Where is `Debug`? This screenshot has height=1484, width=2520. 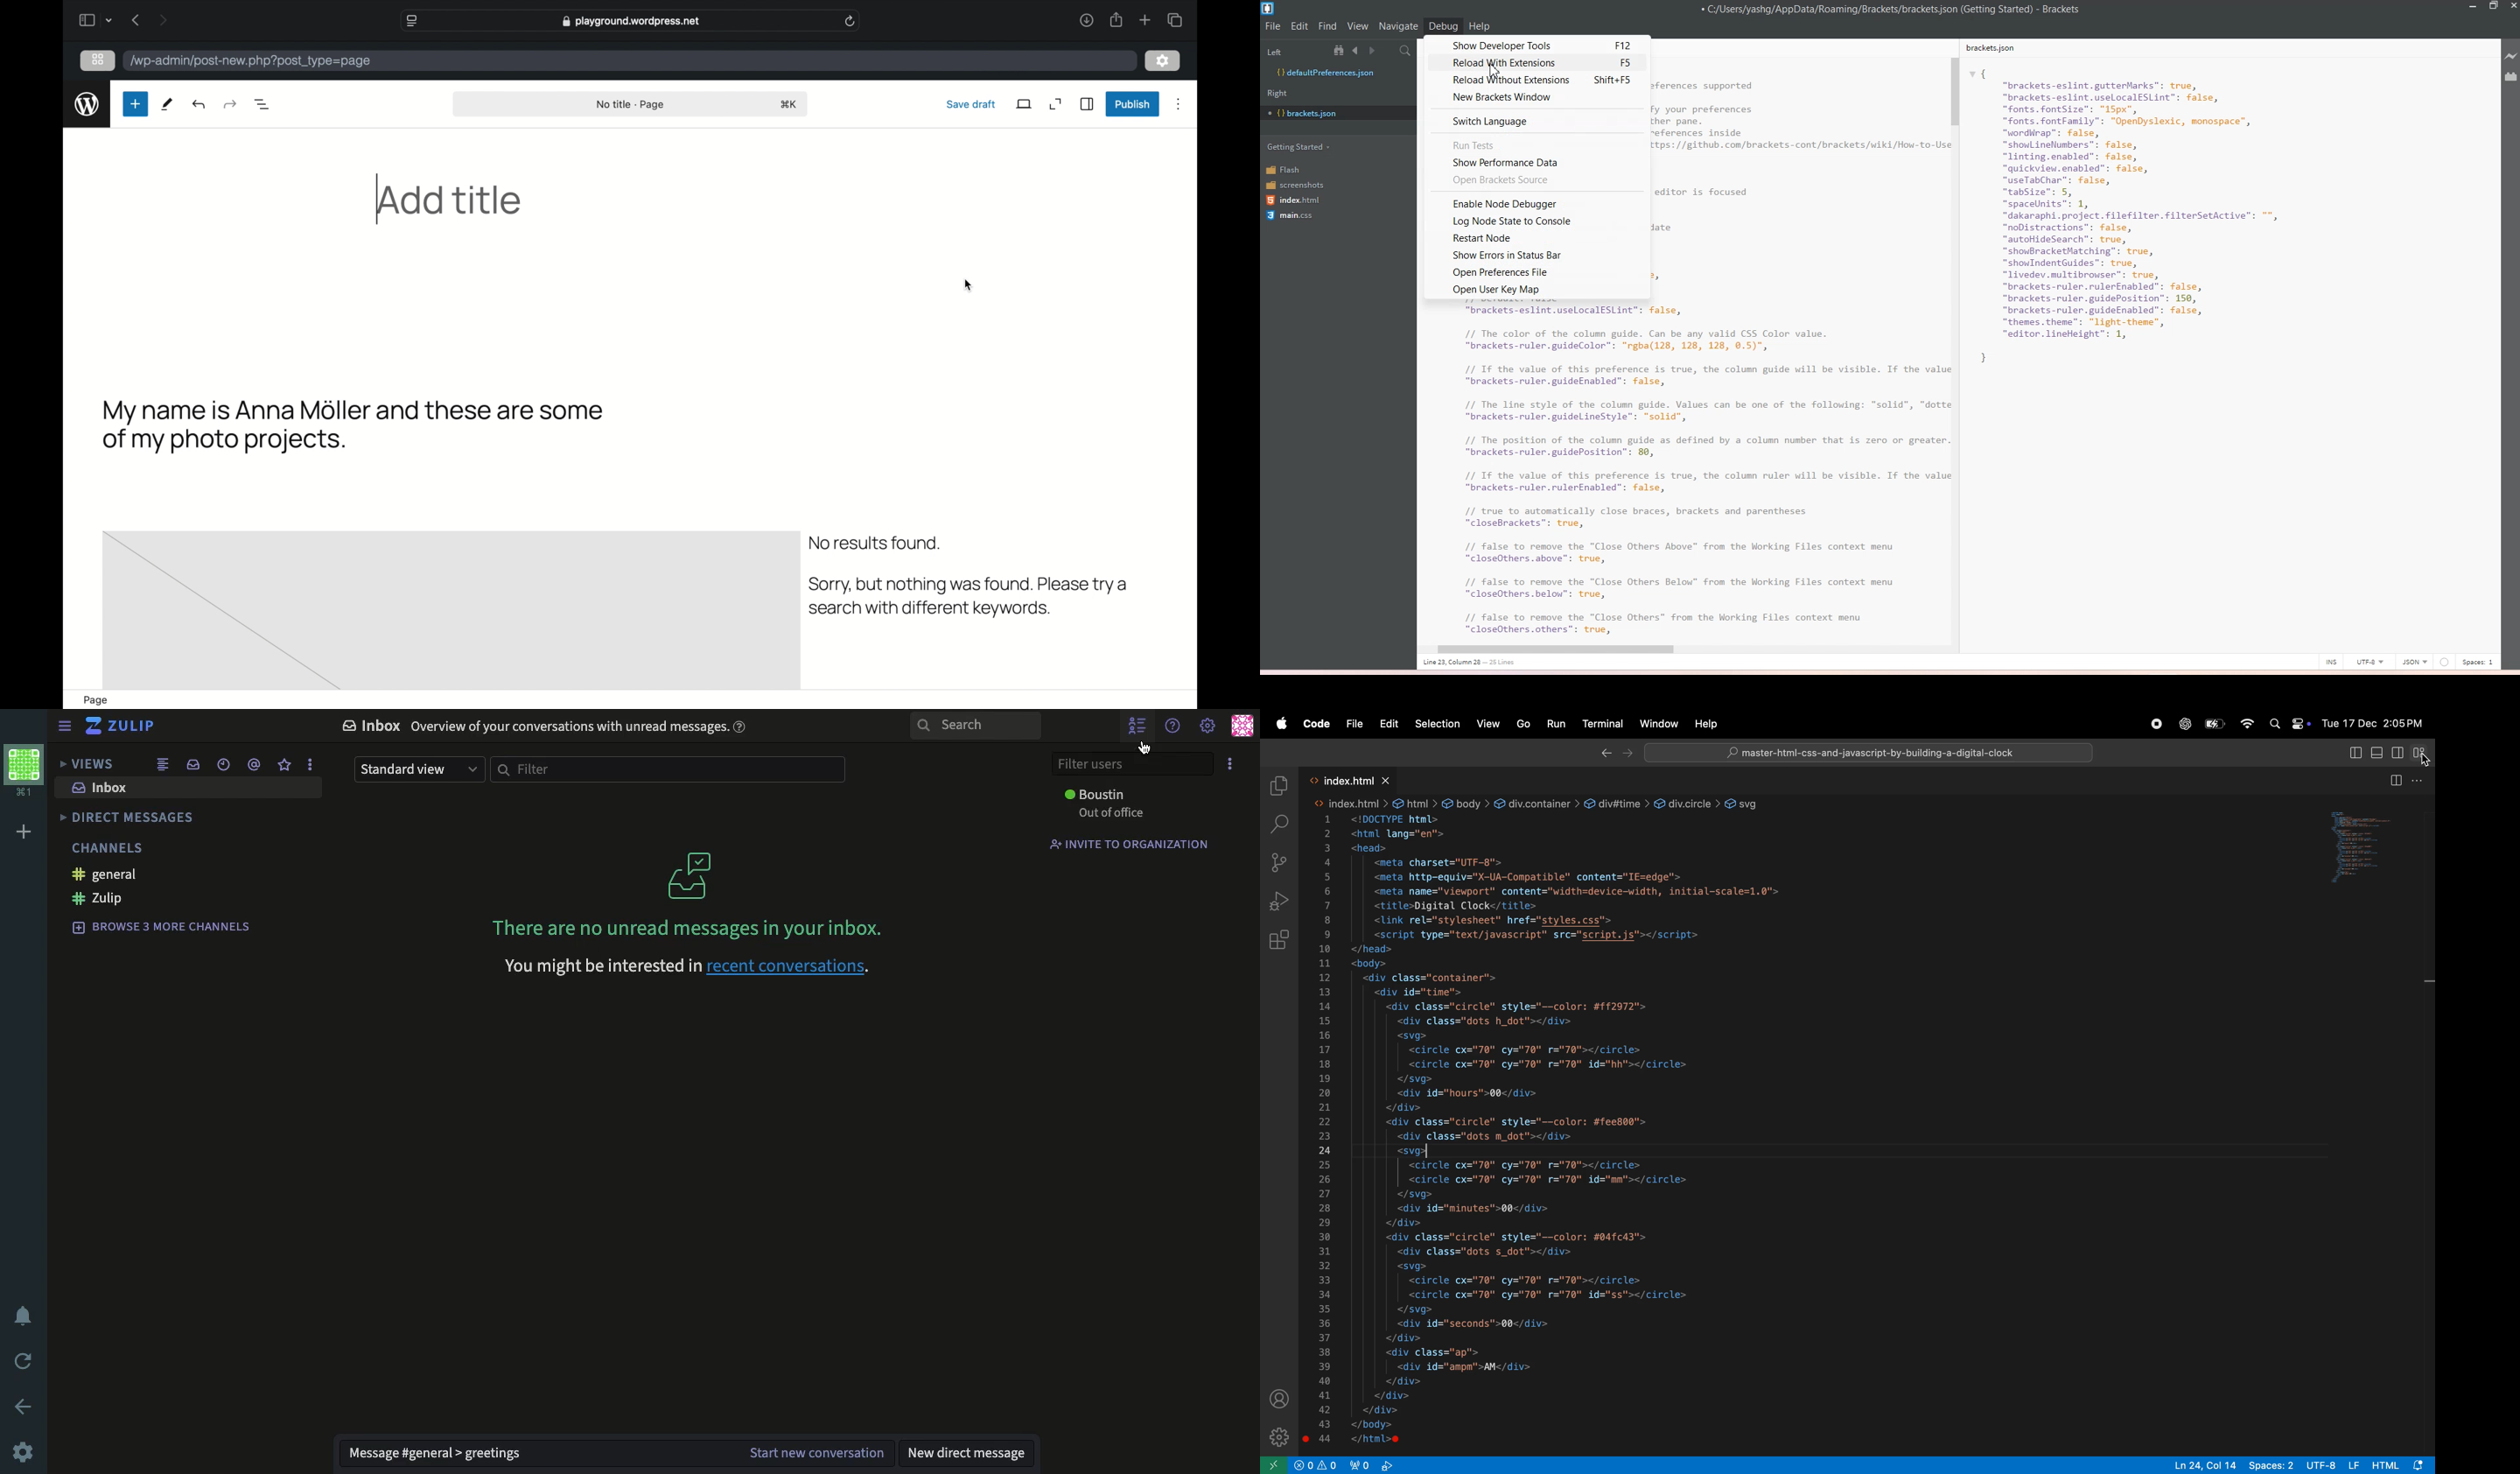 Debug is located at coordinates (1443, 26).